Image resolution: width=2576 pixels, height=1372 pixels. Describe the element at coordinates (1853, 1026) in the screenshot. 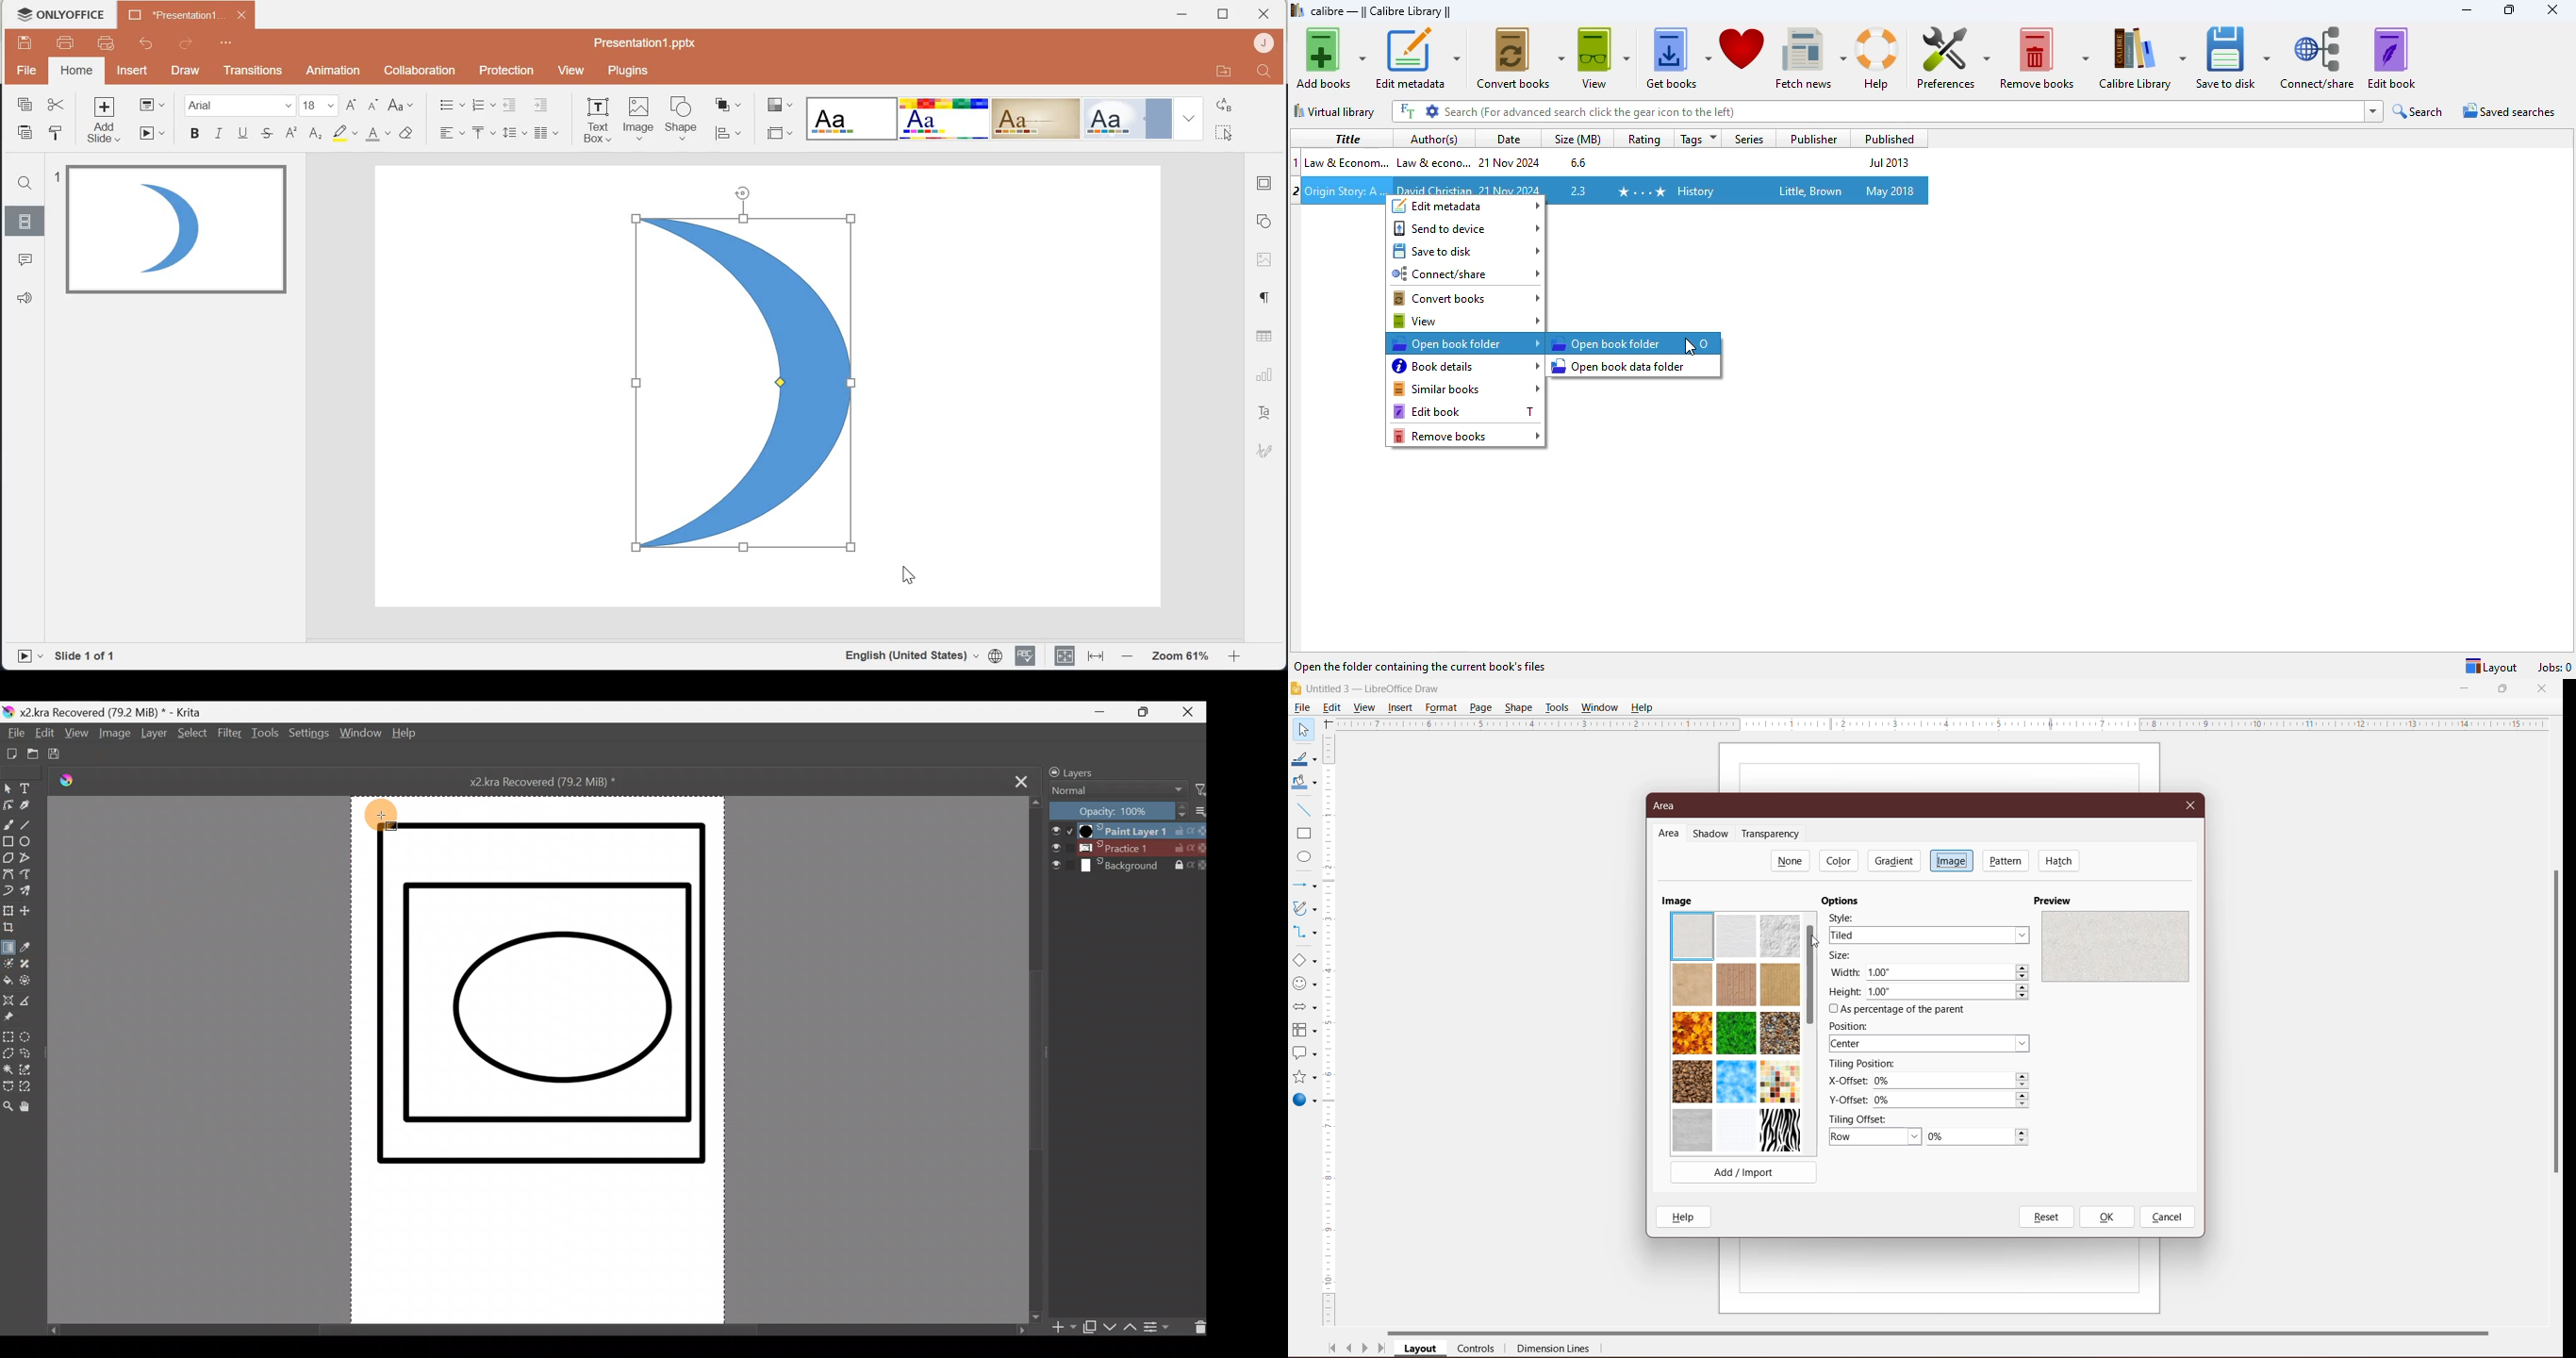

I see `Position` at that location.